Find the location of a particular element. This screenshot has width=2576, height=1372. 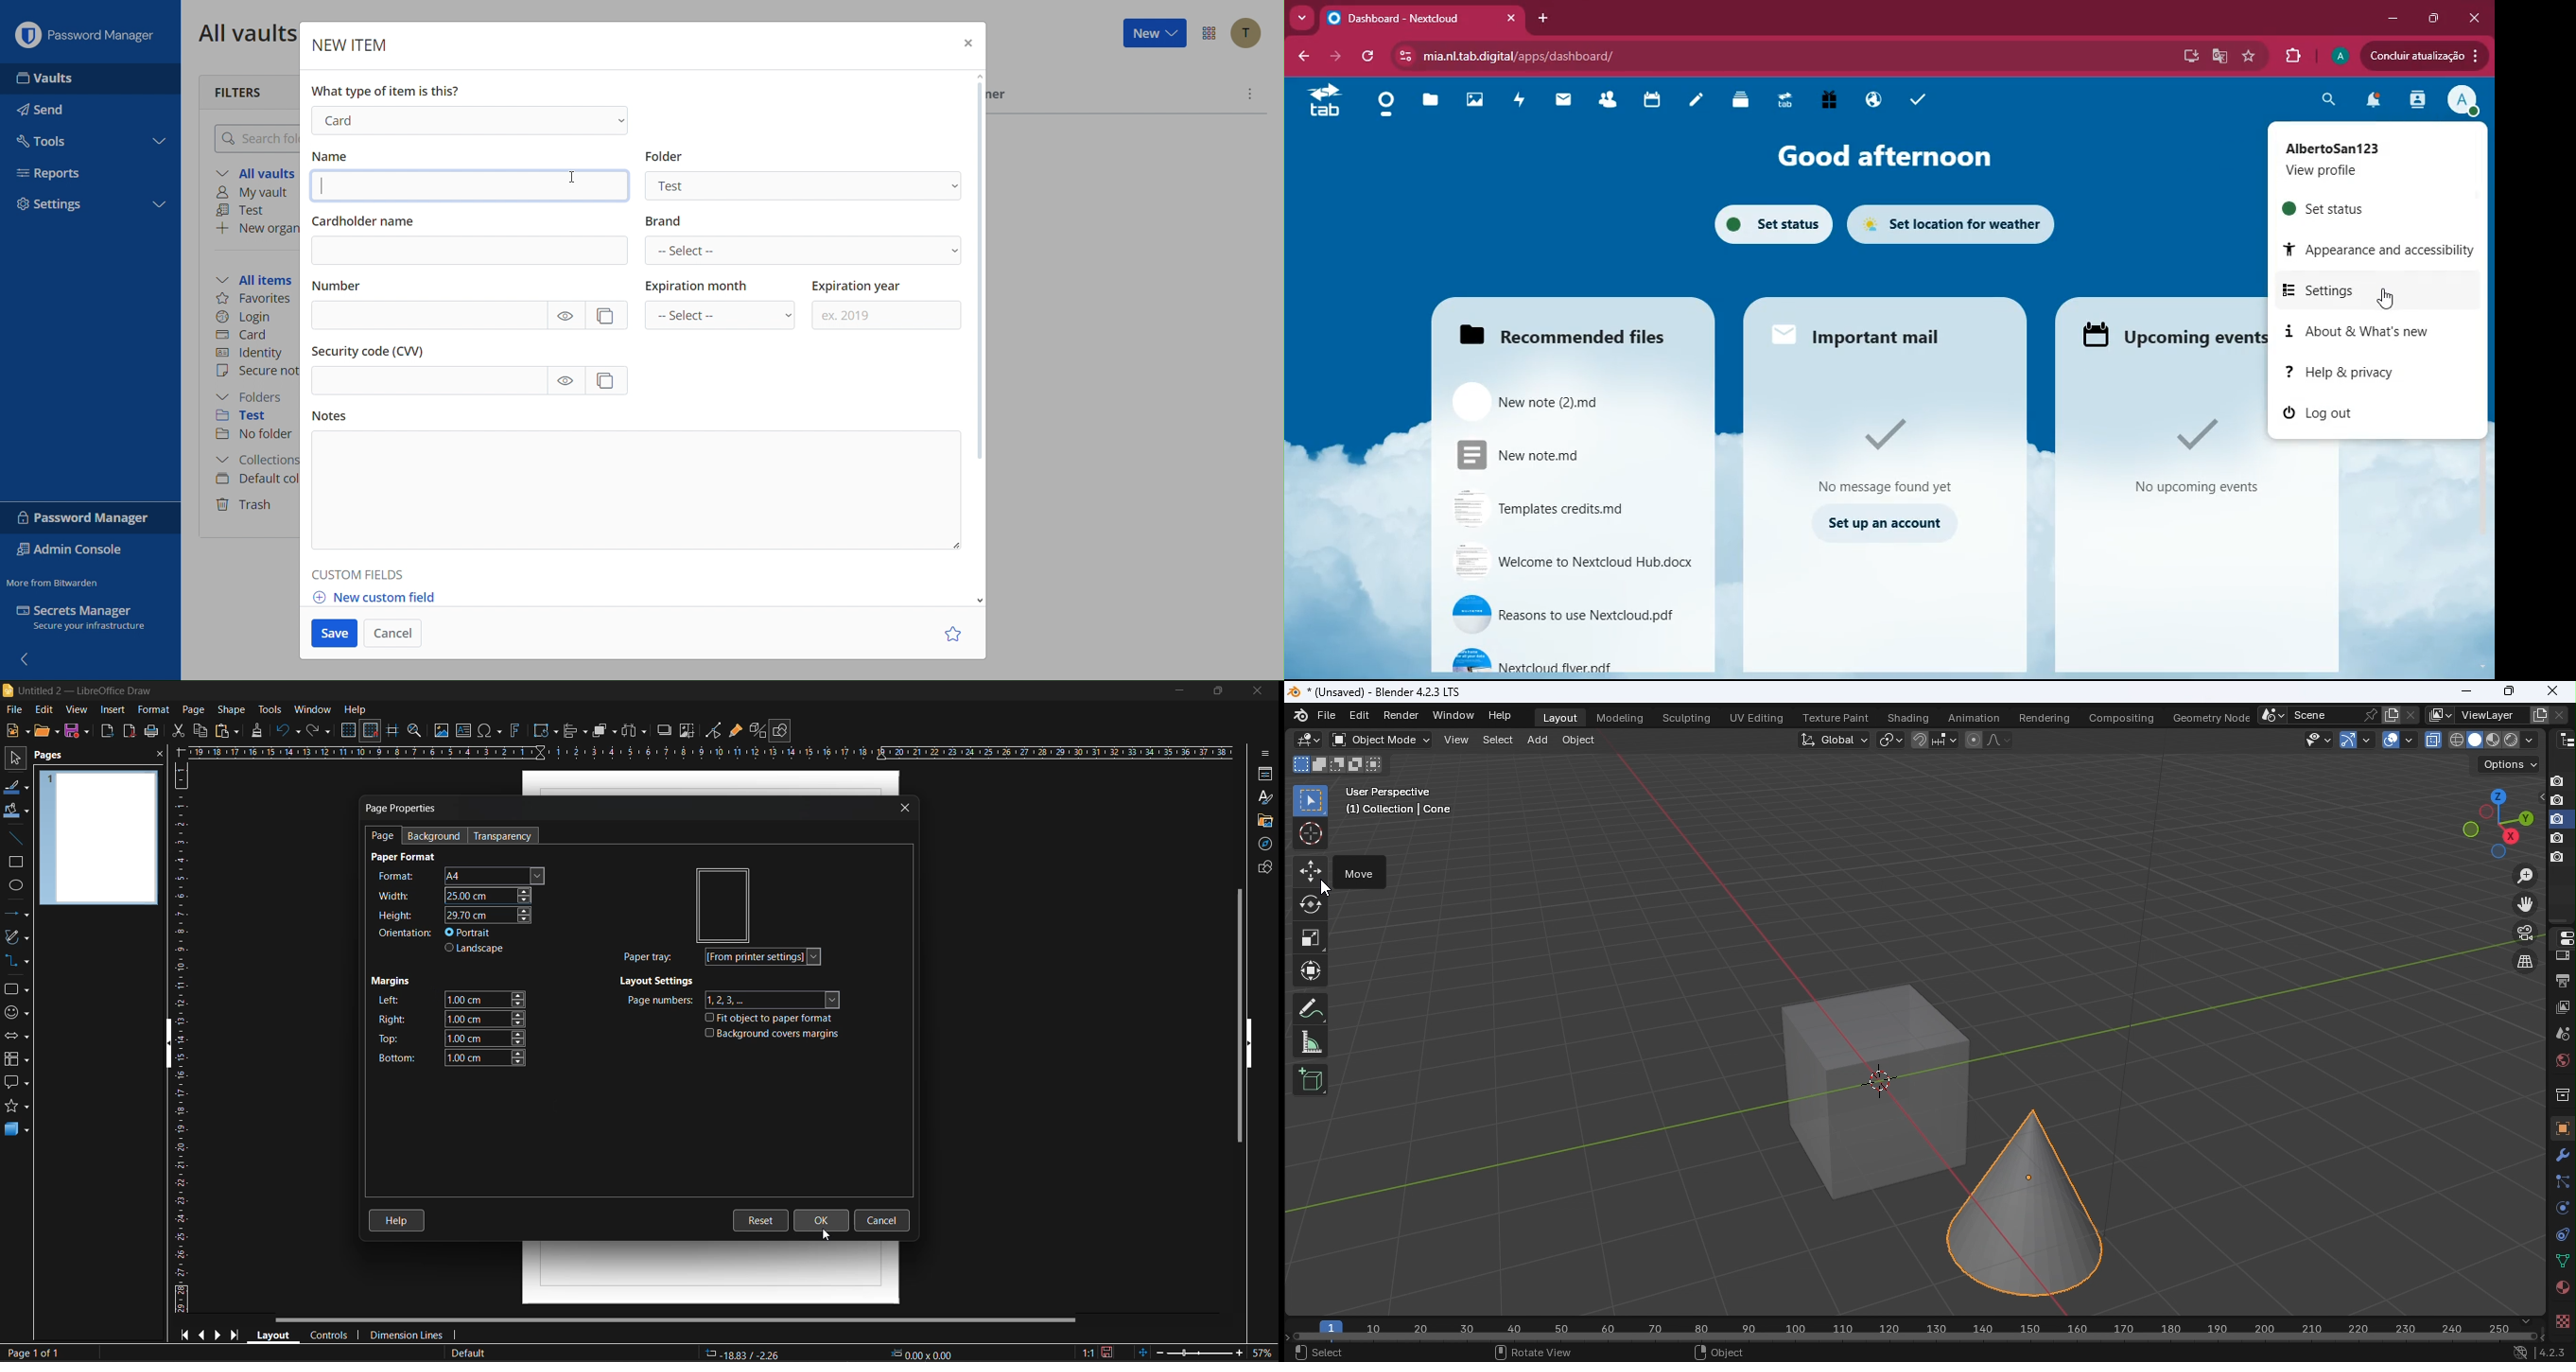

crop image is located at coordinates (687, 732).